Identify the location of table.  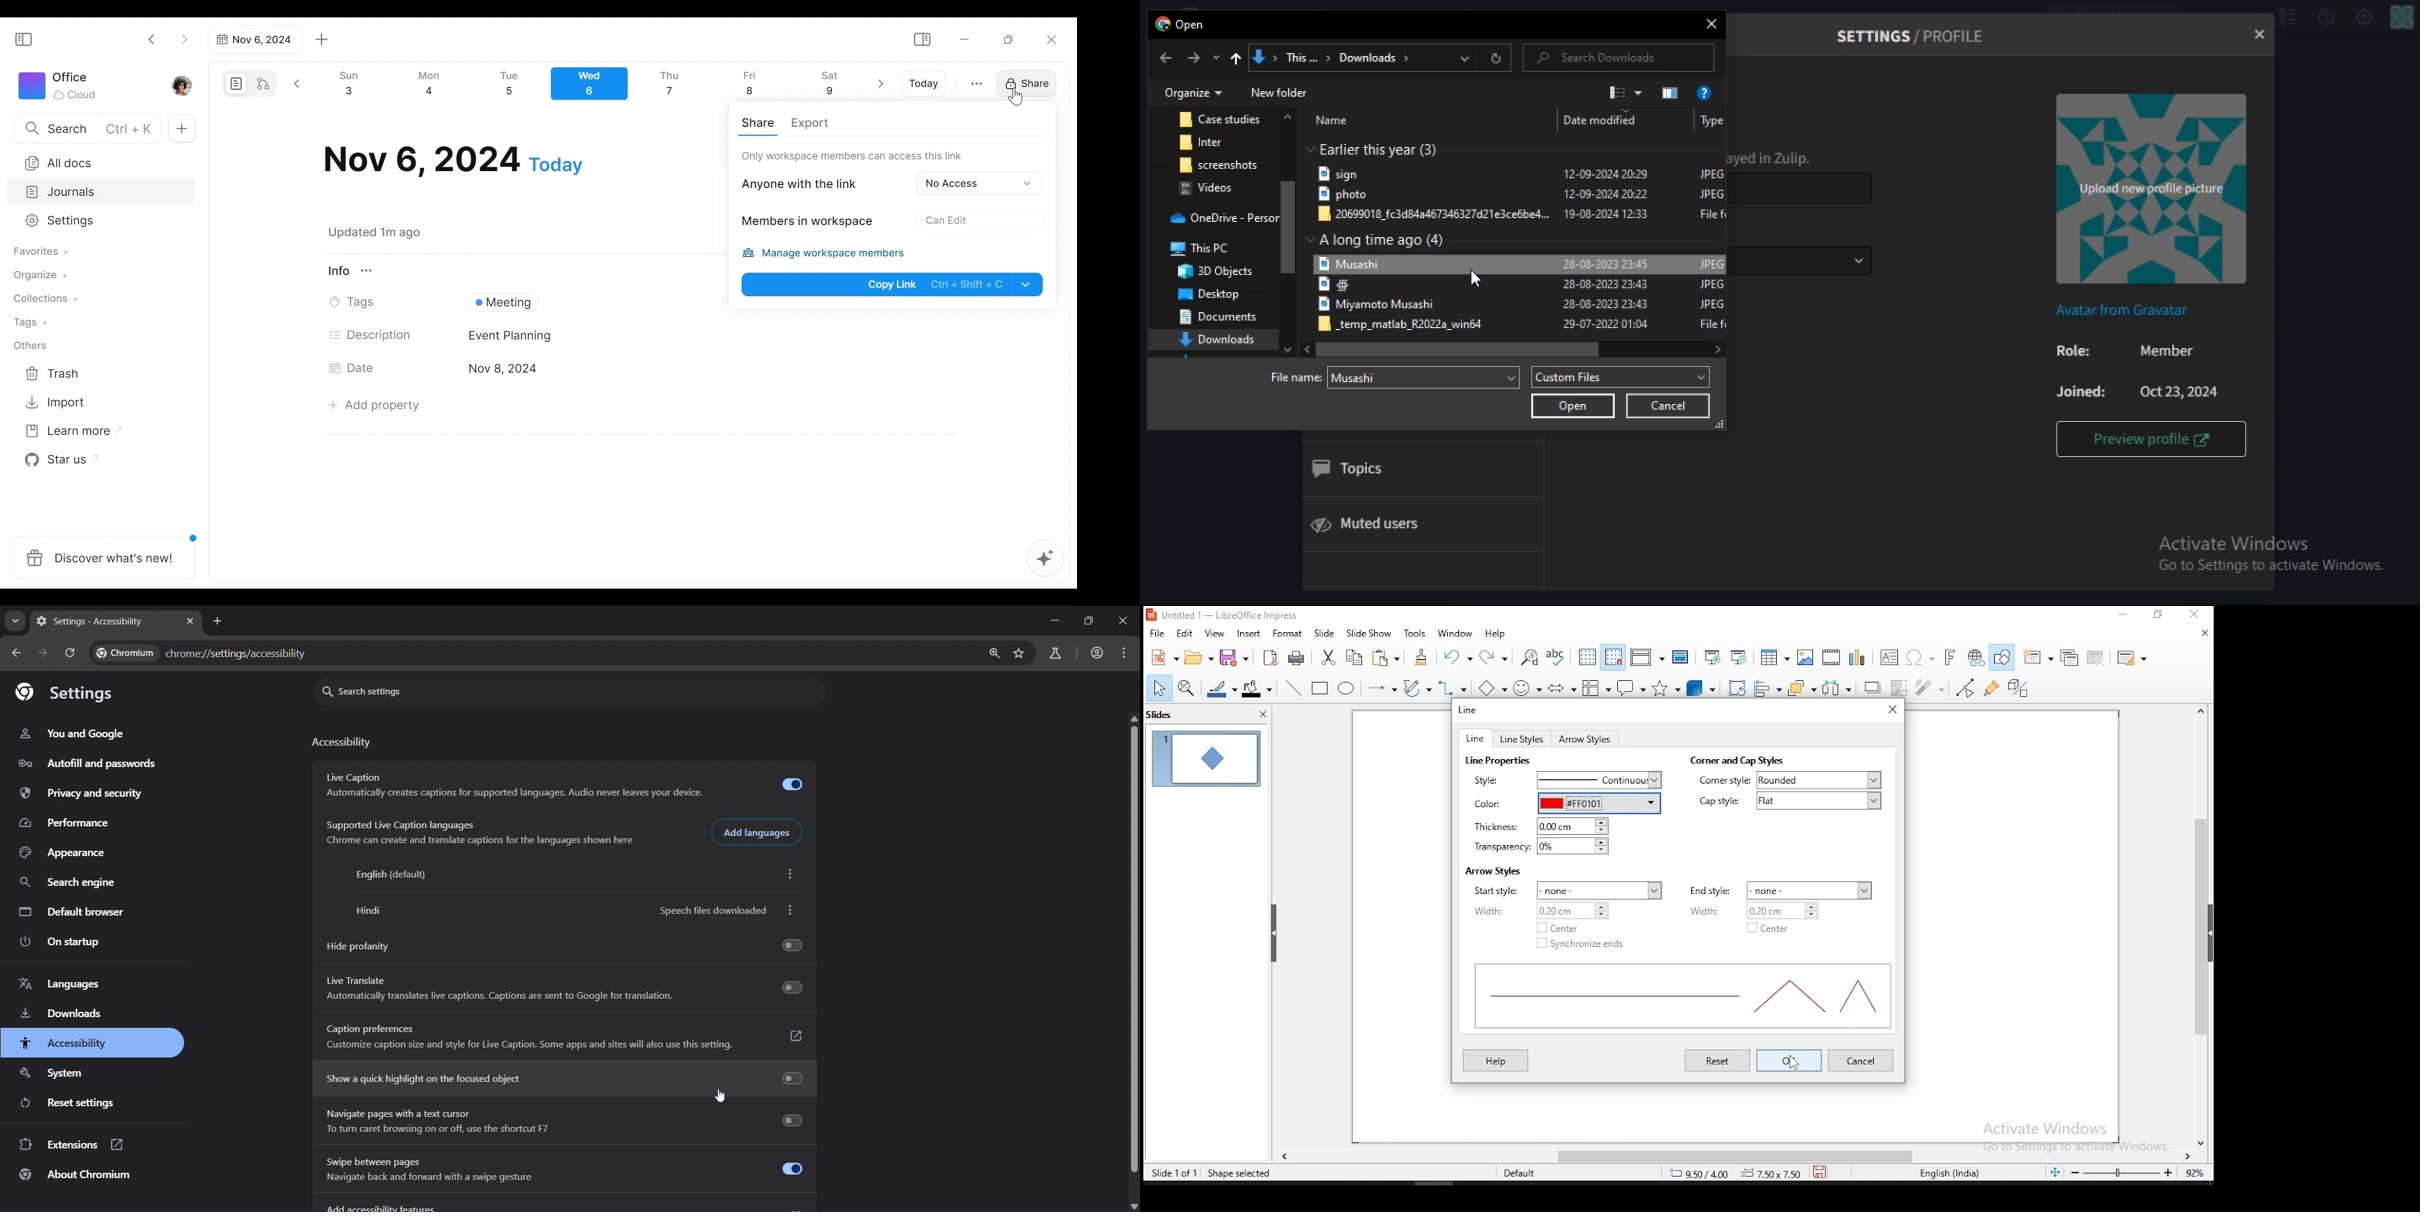
(1775, 656).